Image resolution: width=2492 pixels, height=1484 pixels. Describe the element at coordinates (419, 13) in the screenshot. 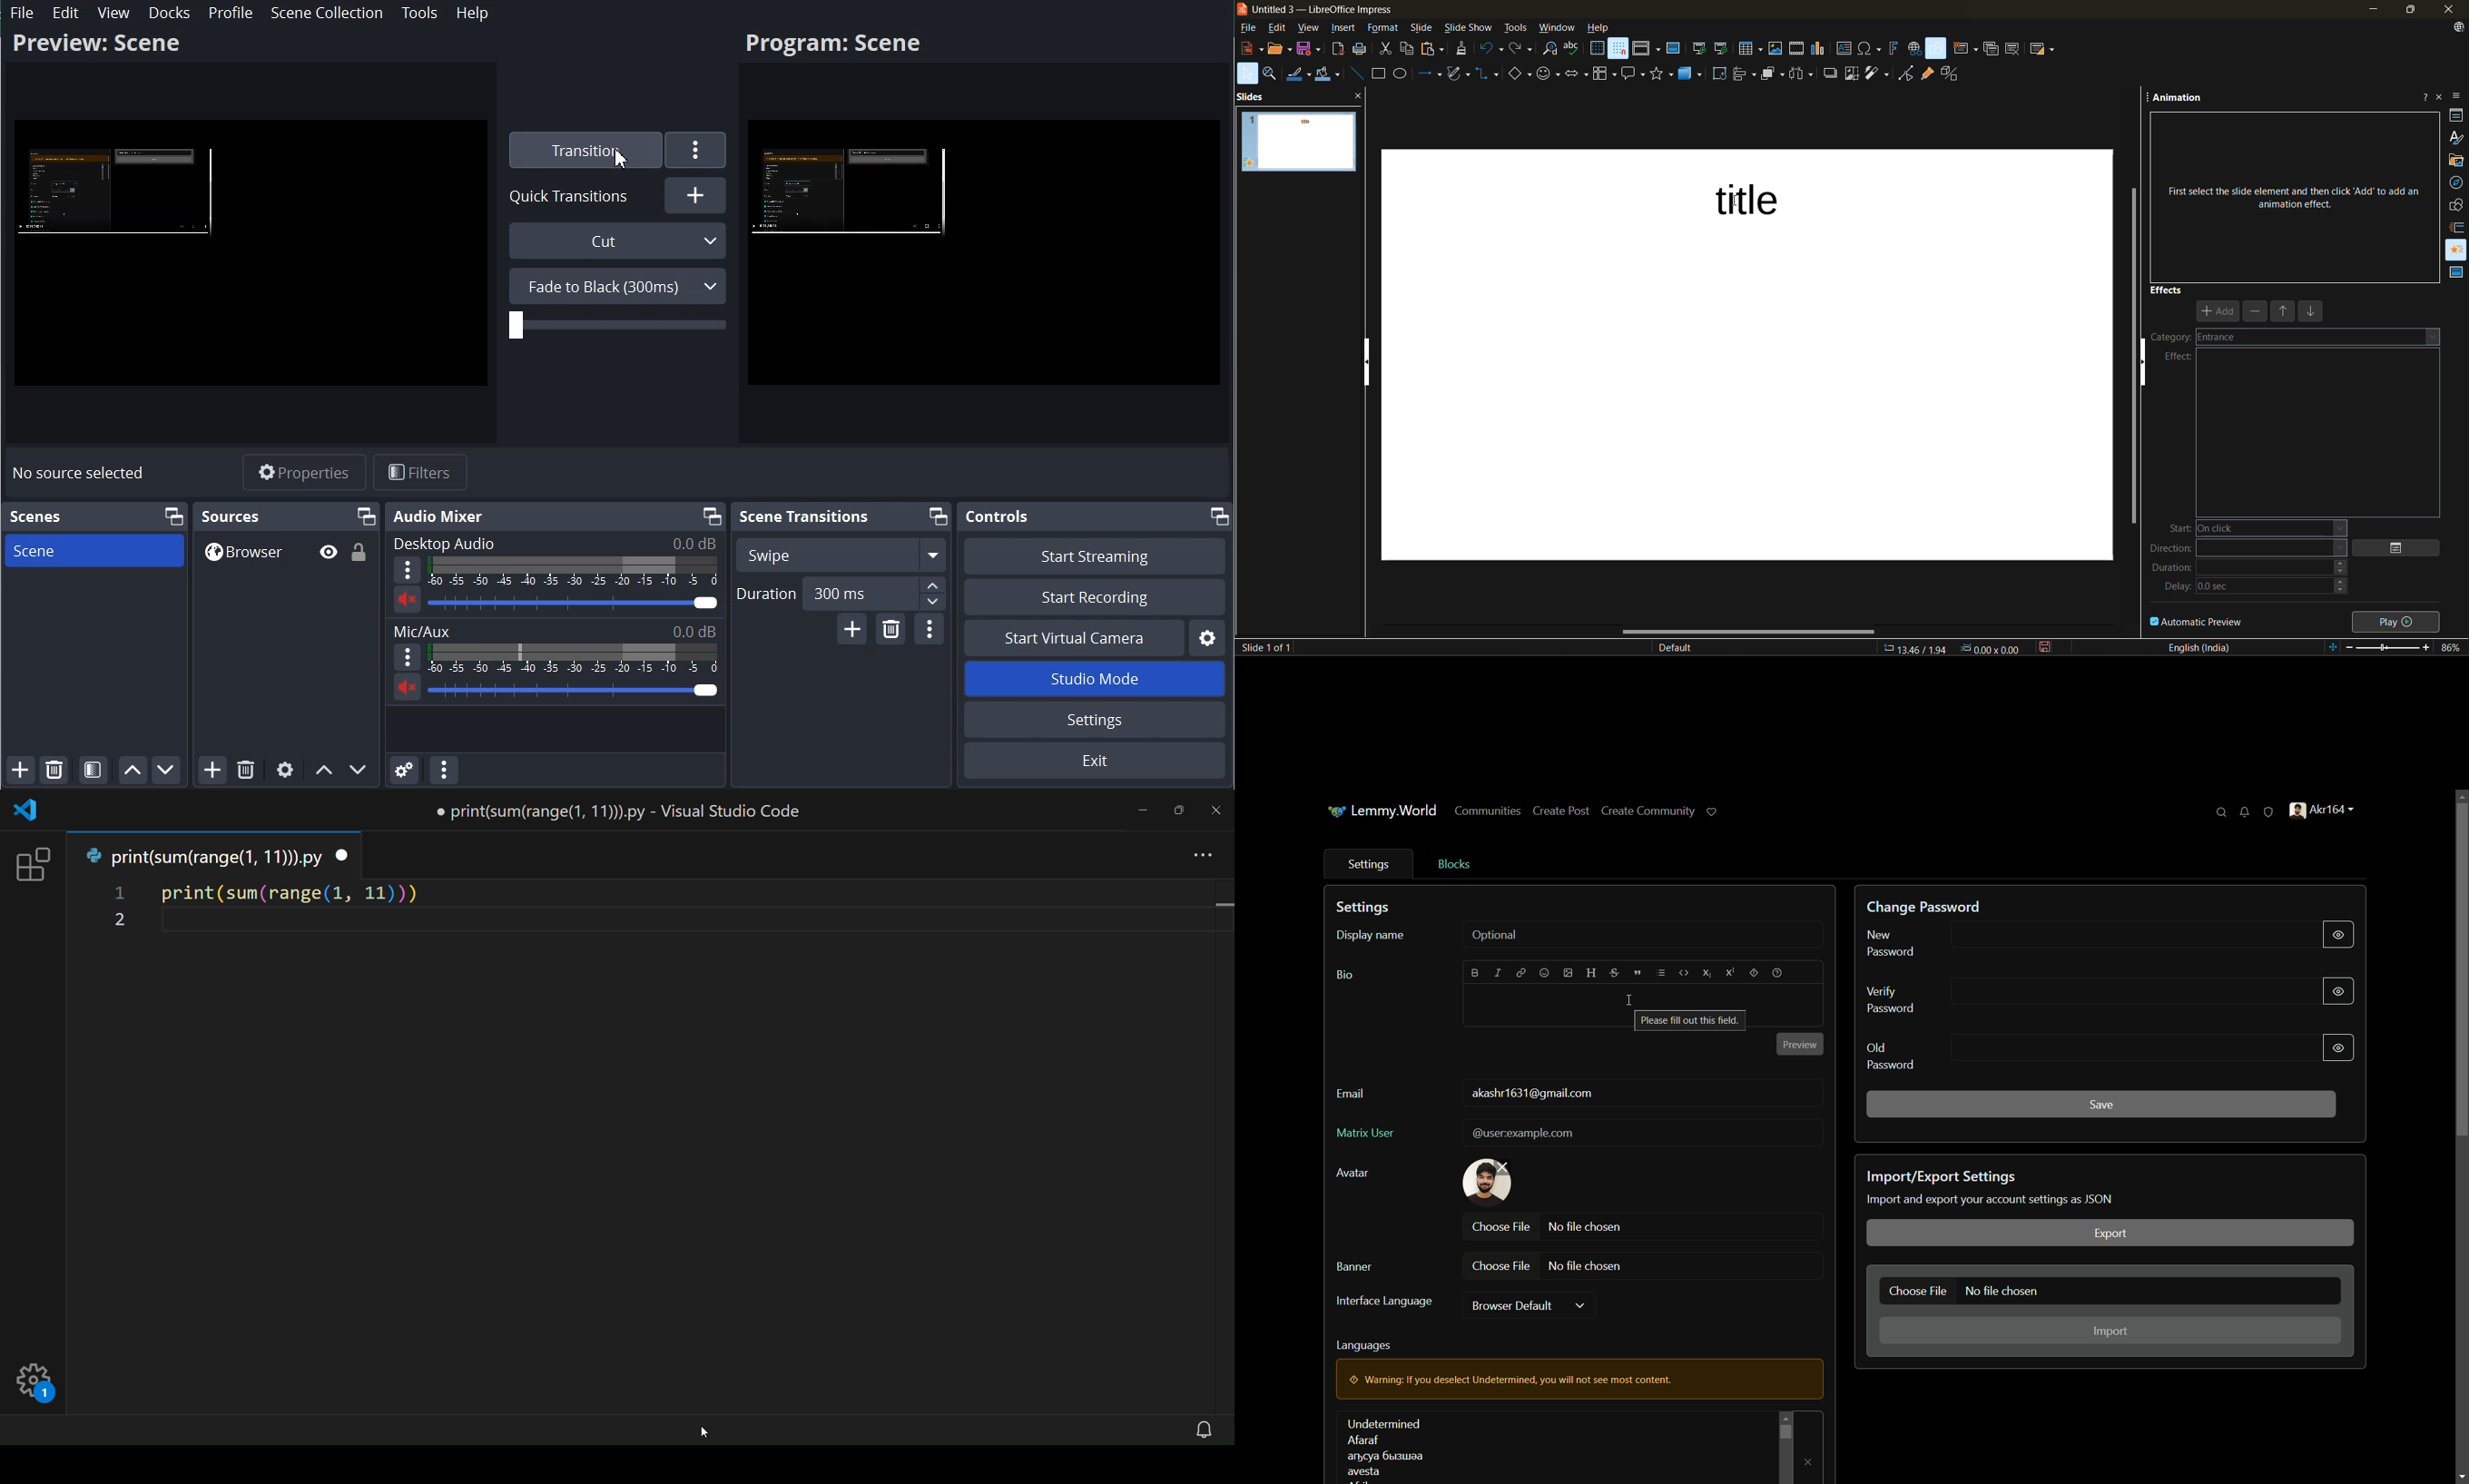

I see `Tools` at that location.